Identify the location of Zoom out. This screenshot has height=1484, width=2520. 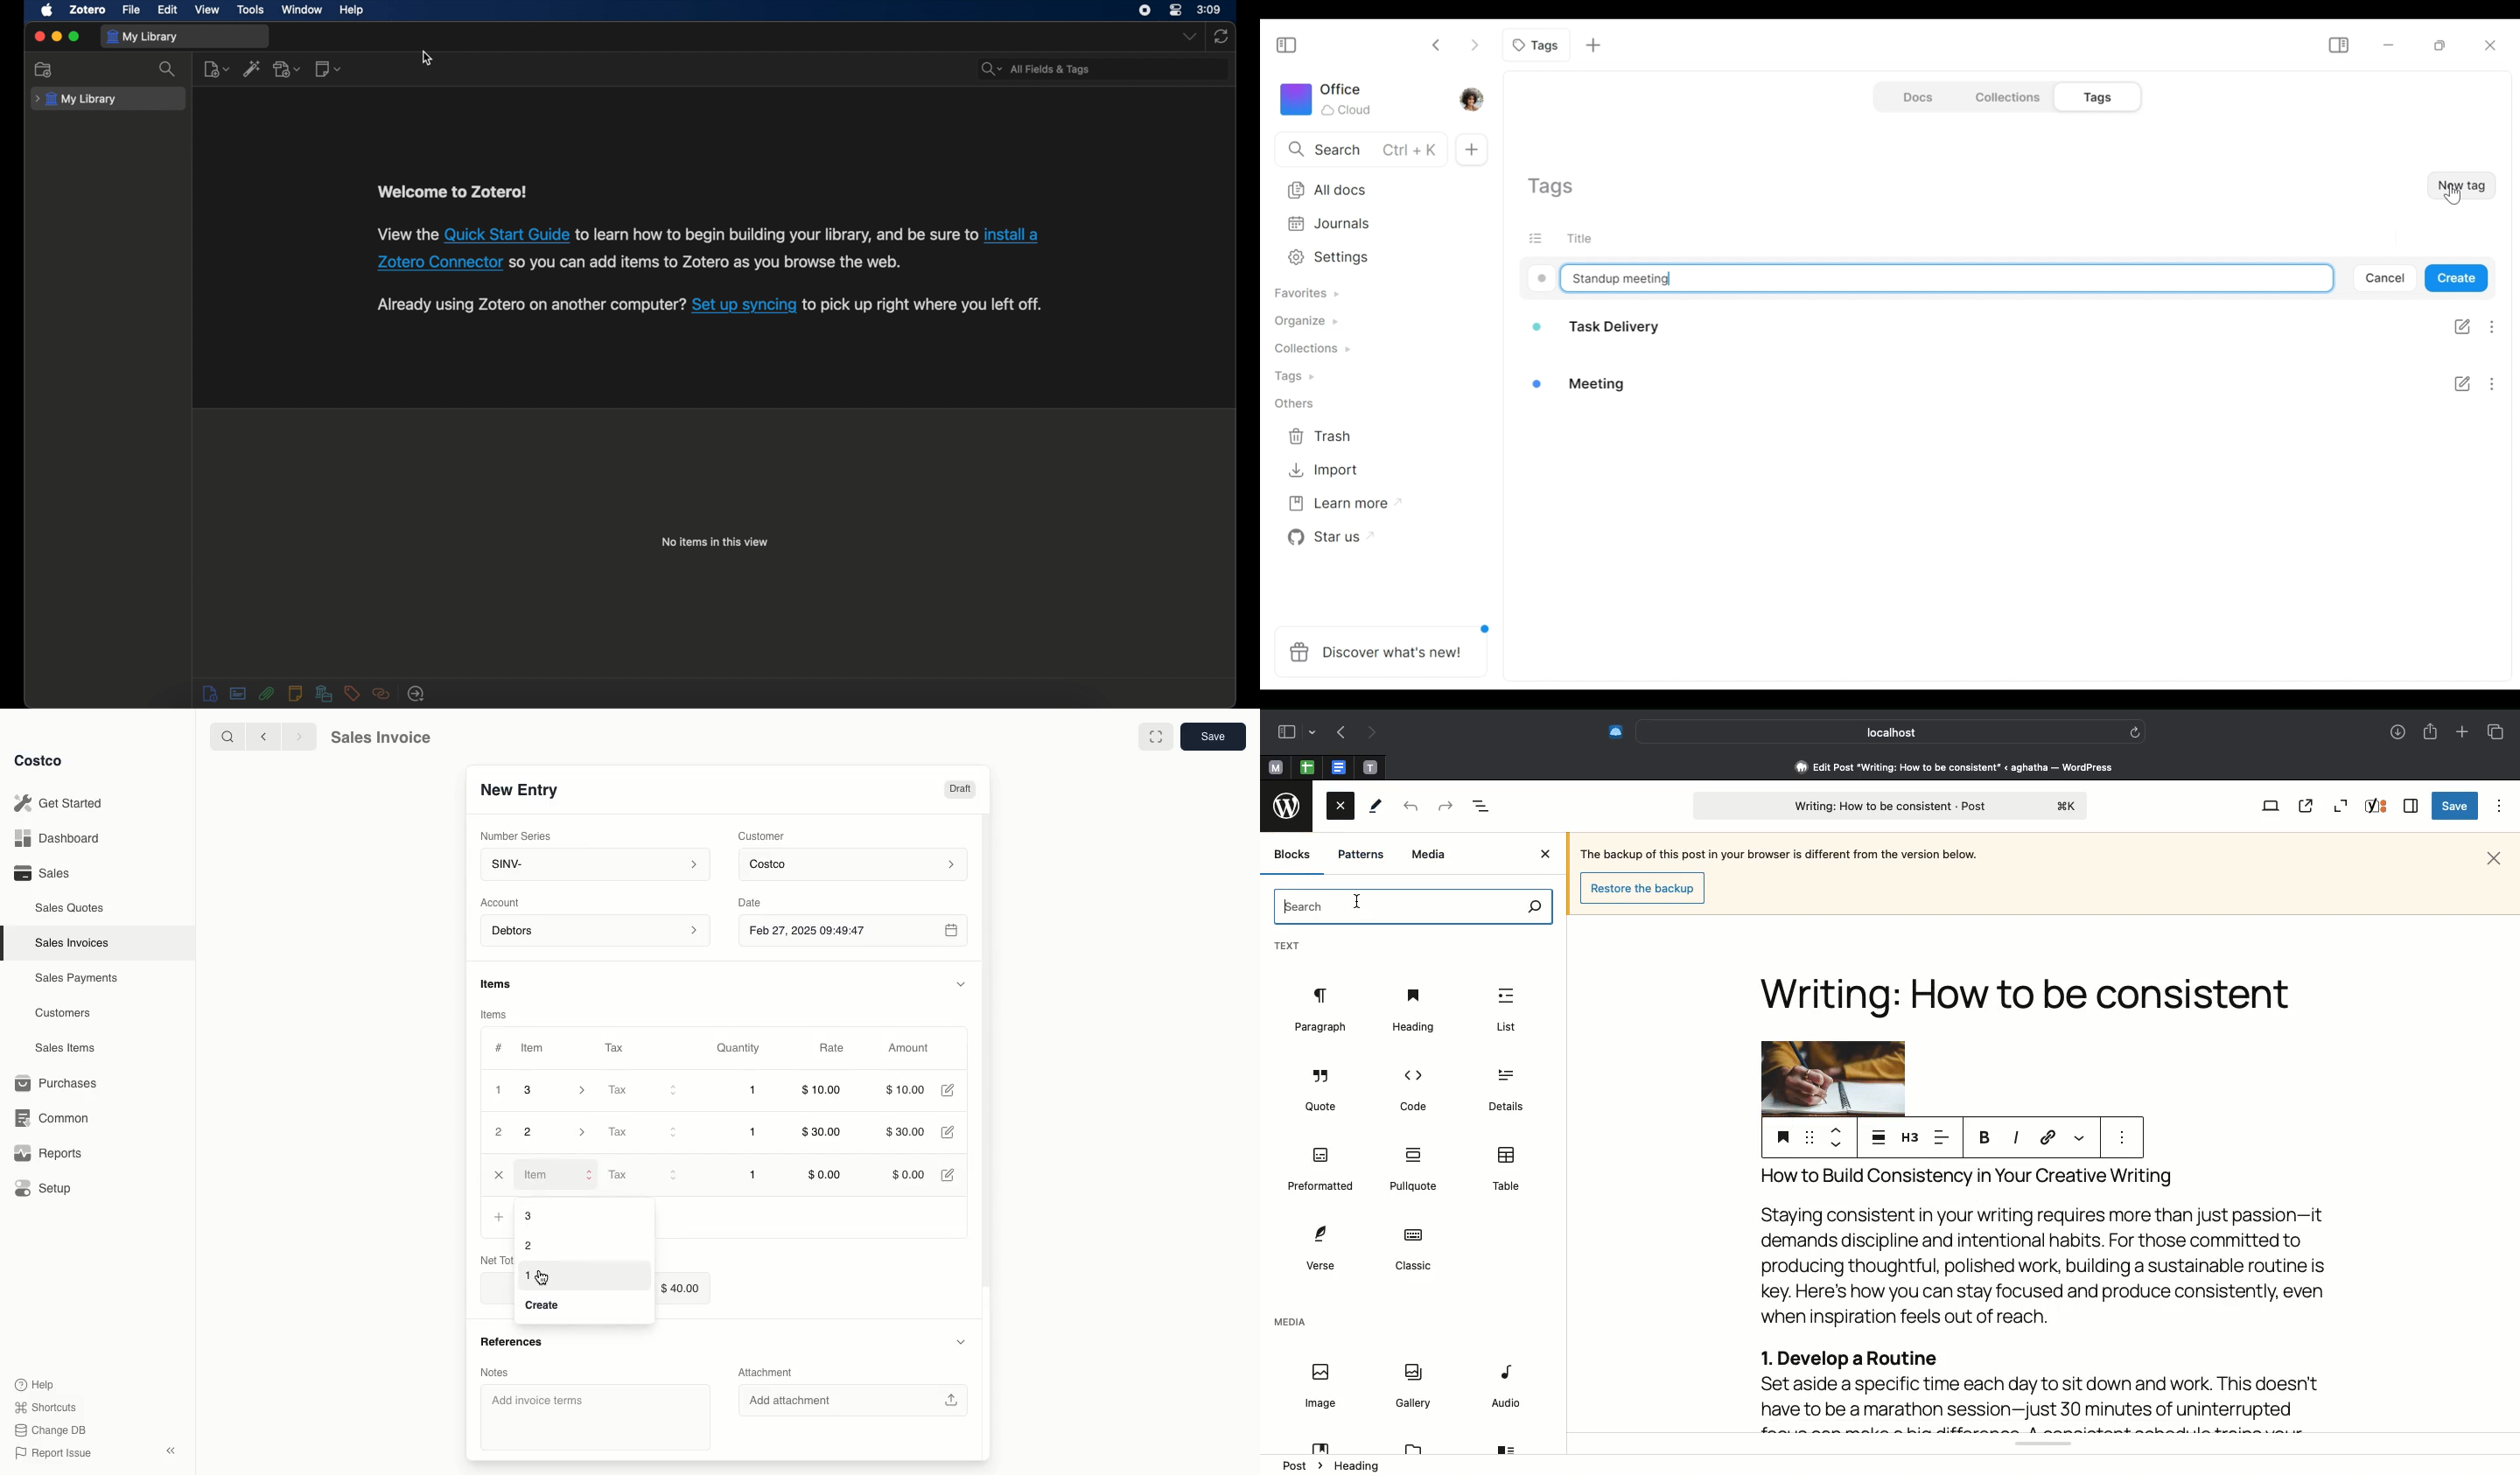
(2343, 804).